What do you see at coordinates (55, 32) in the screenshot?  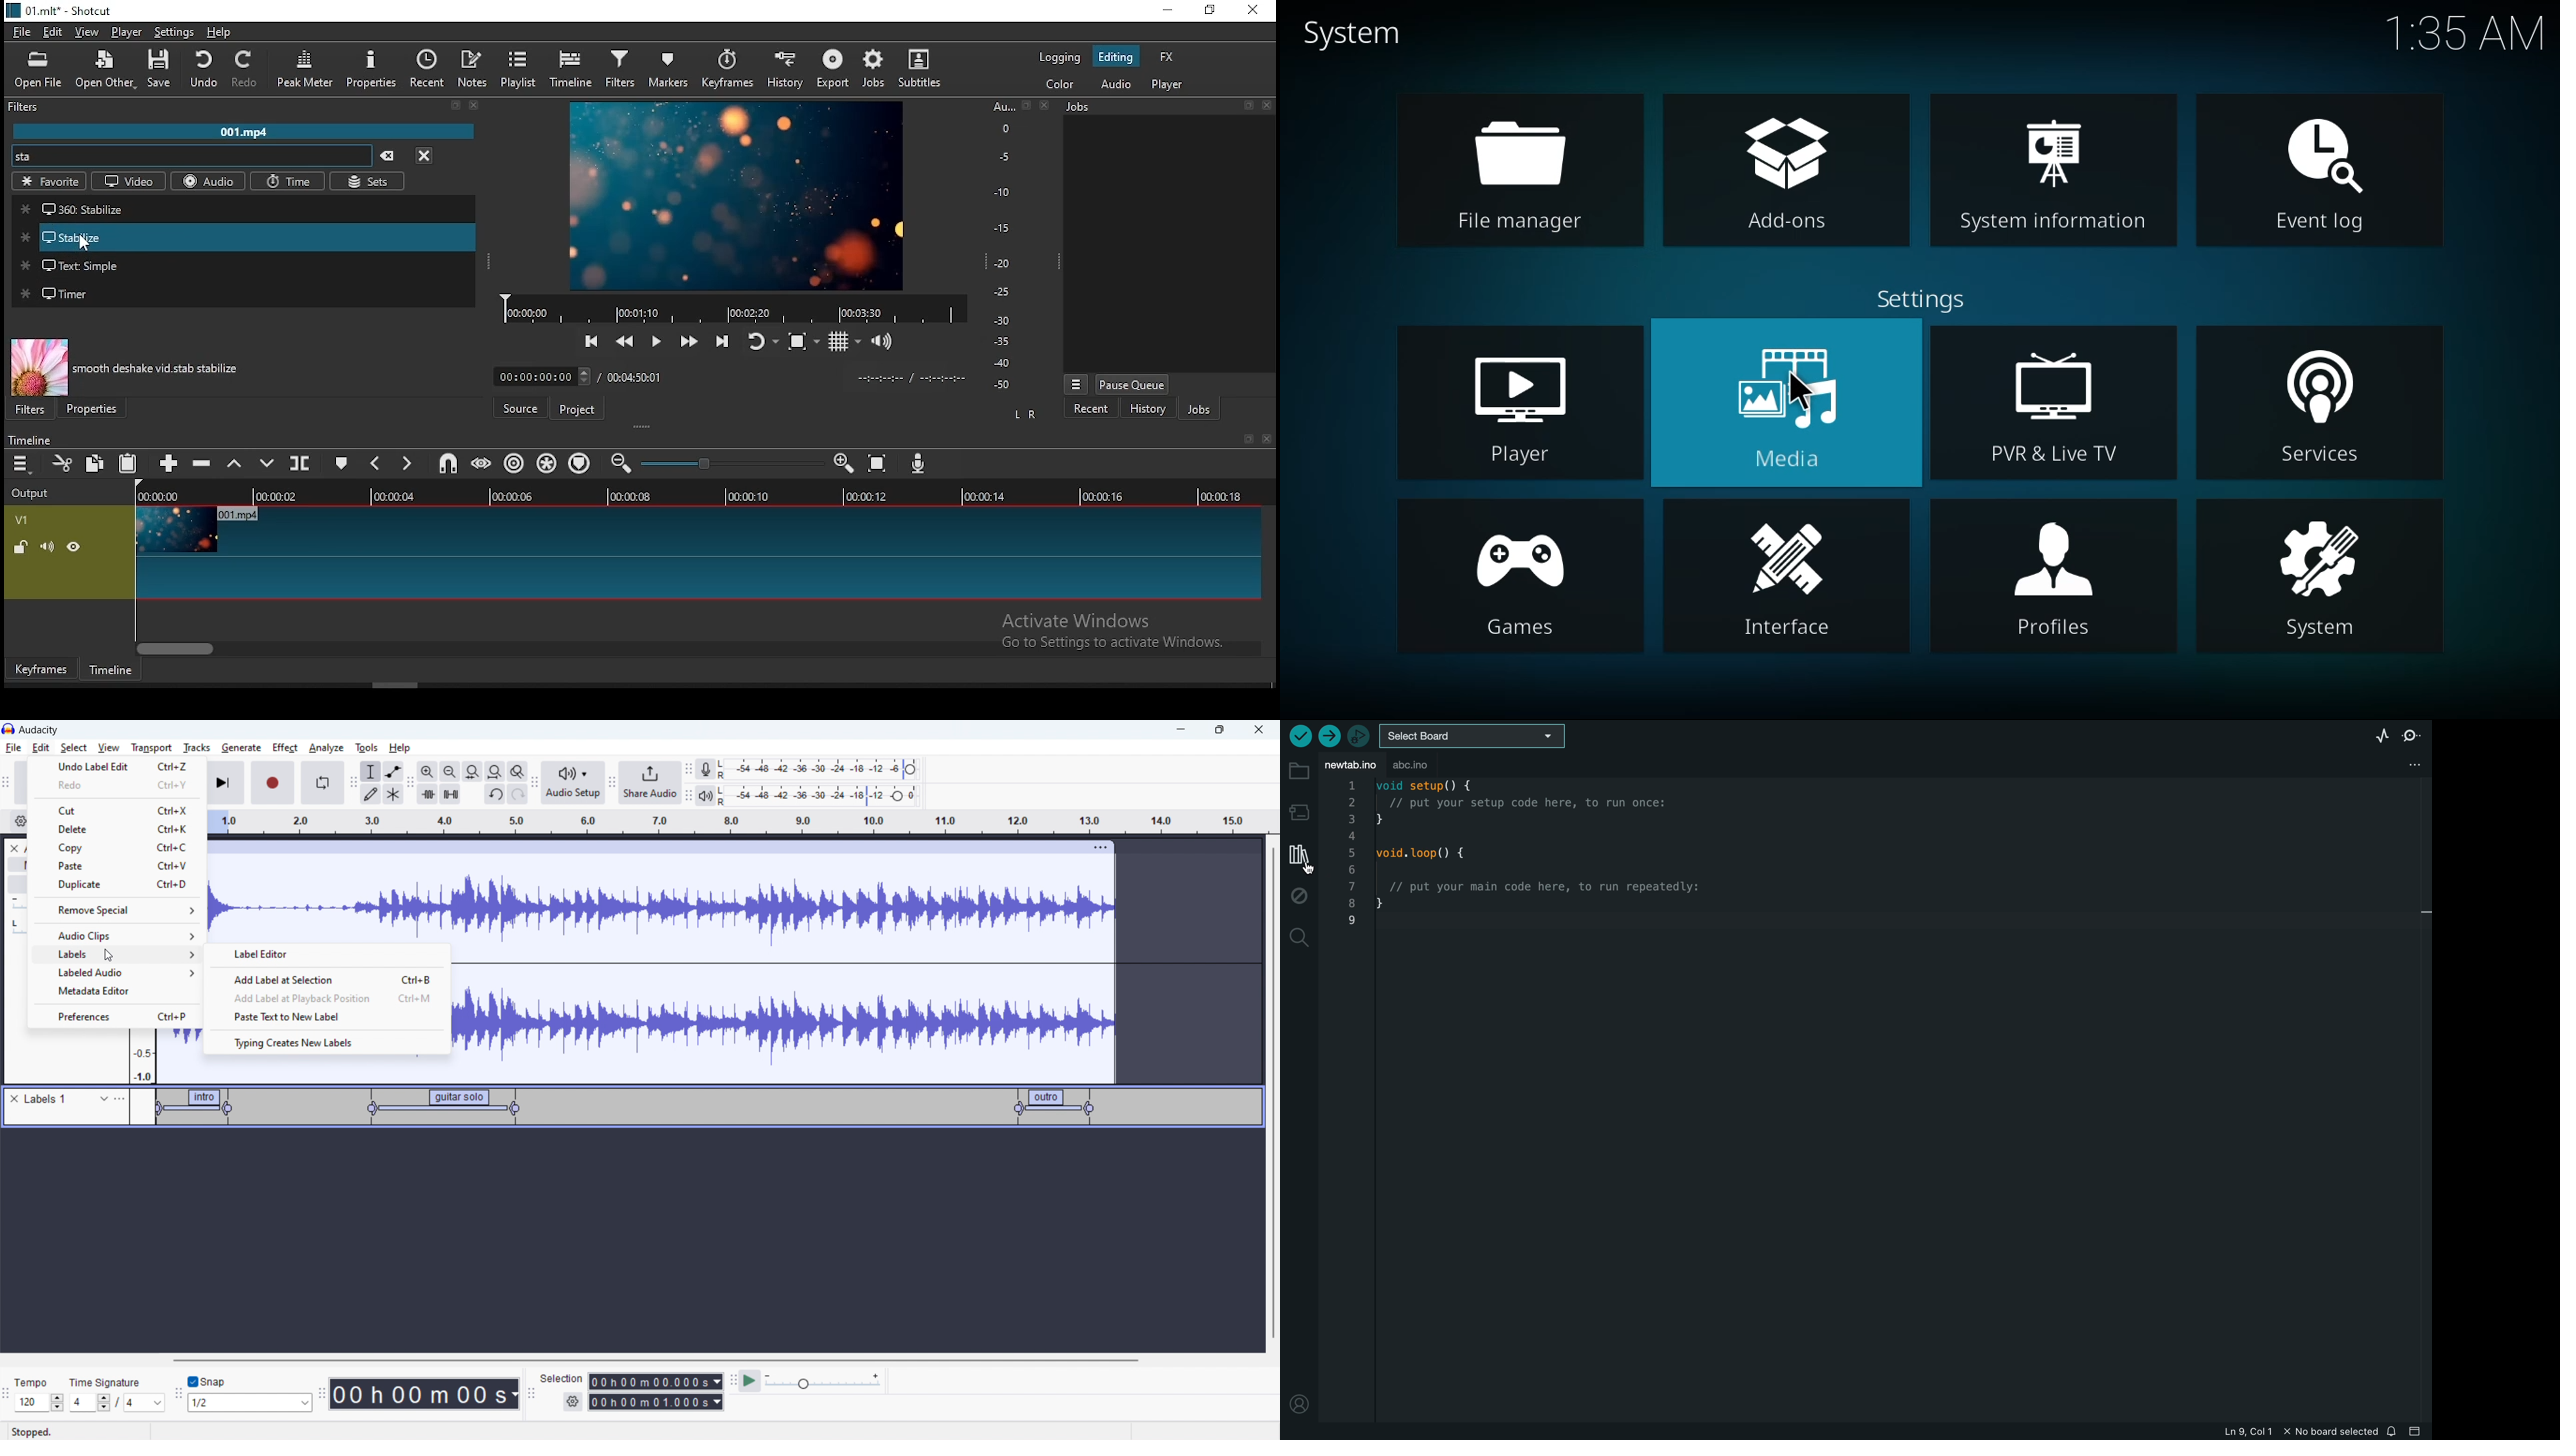 I see `edit` at bounding box center [55, 32].